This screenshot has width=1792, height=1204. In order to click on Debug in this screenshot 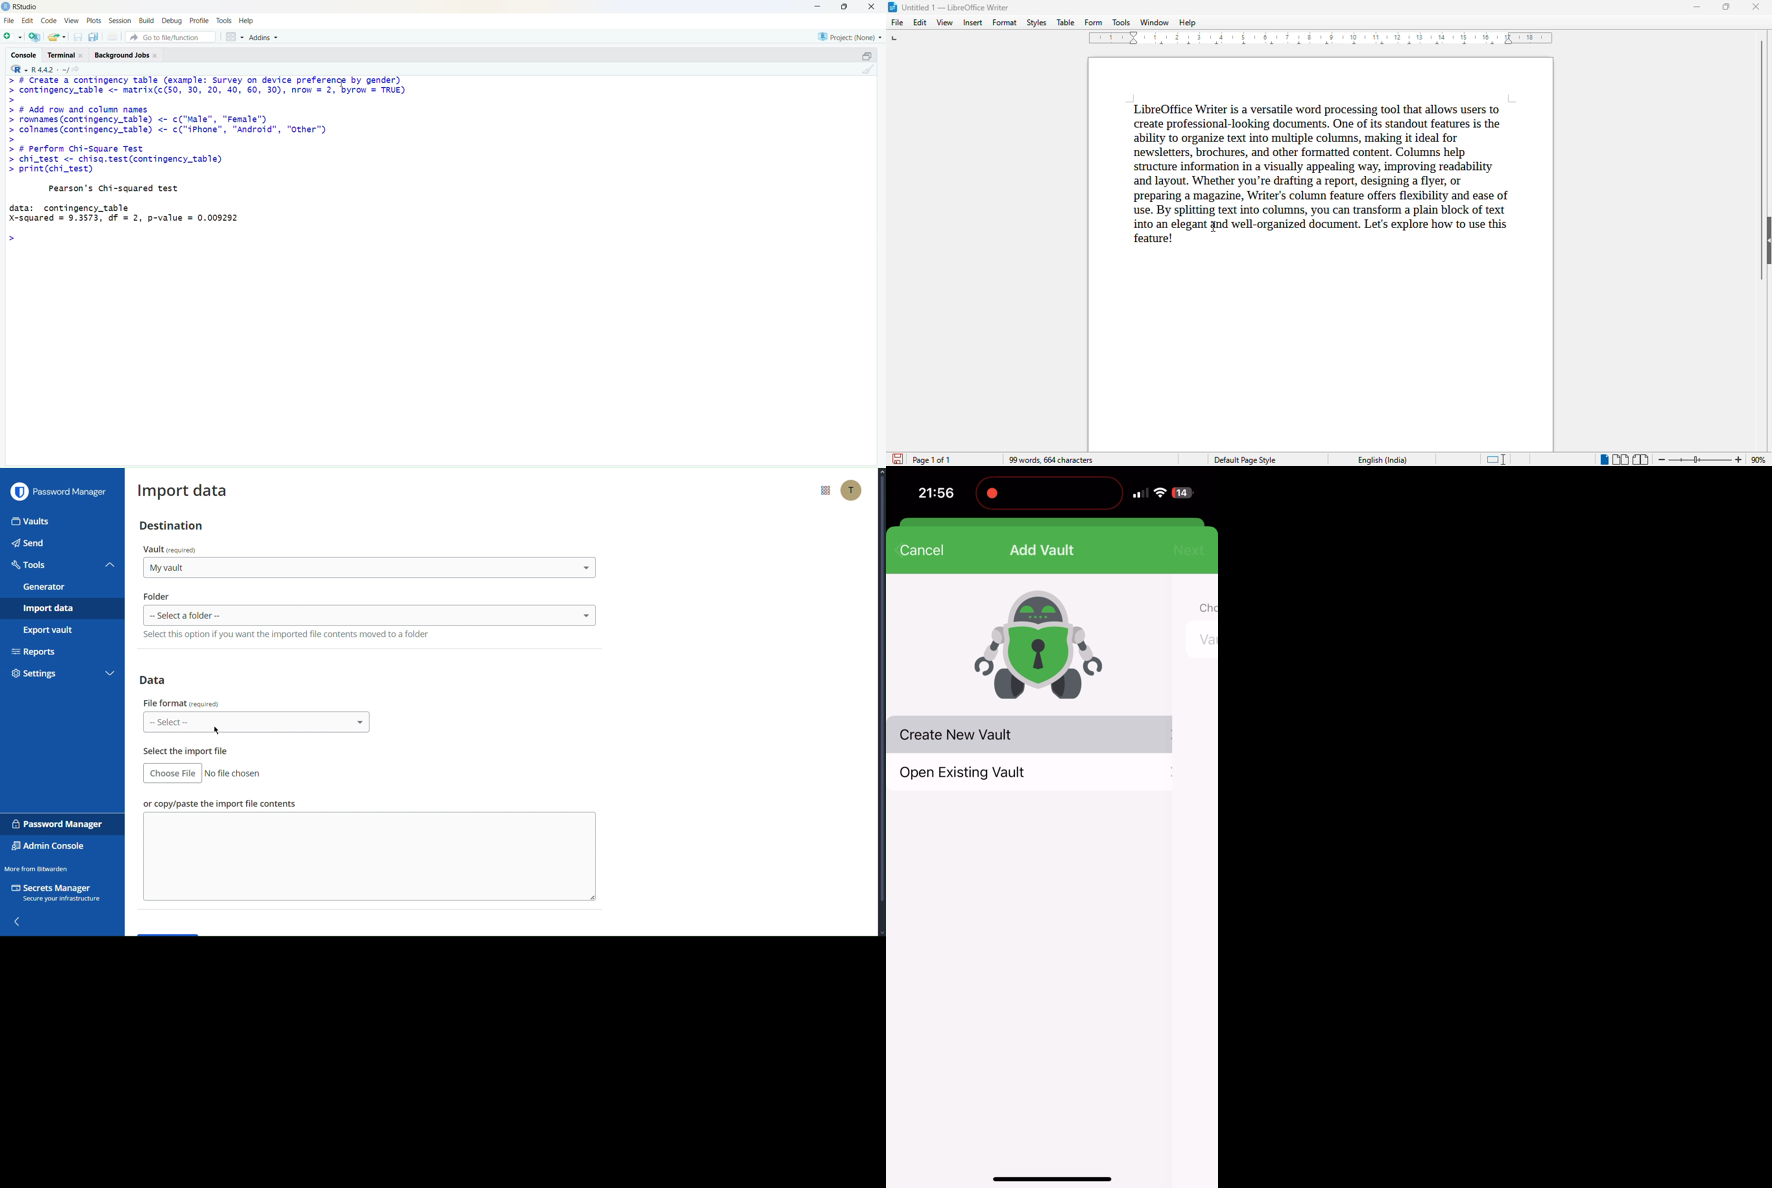, I will do `click(173, 22)`.